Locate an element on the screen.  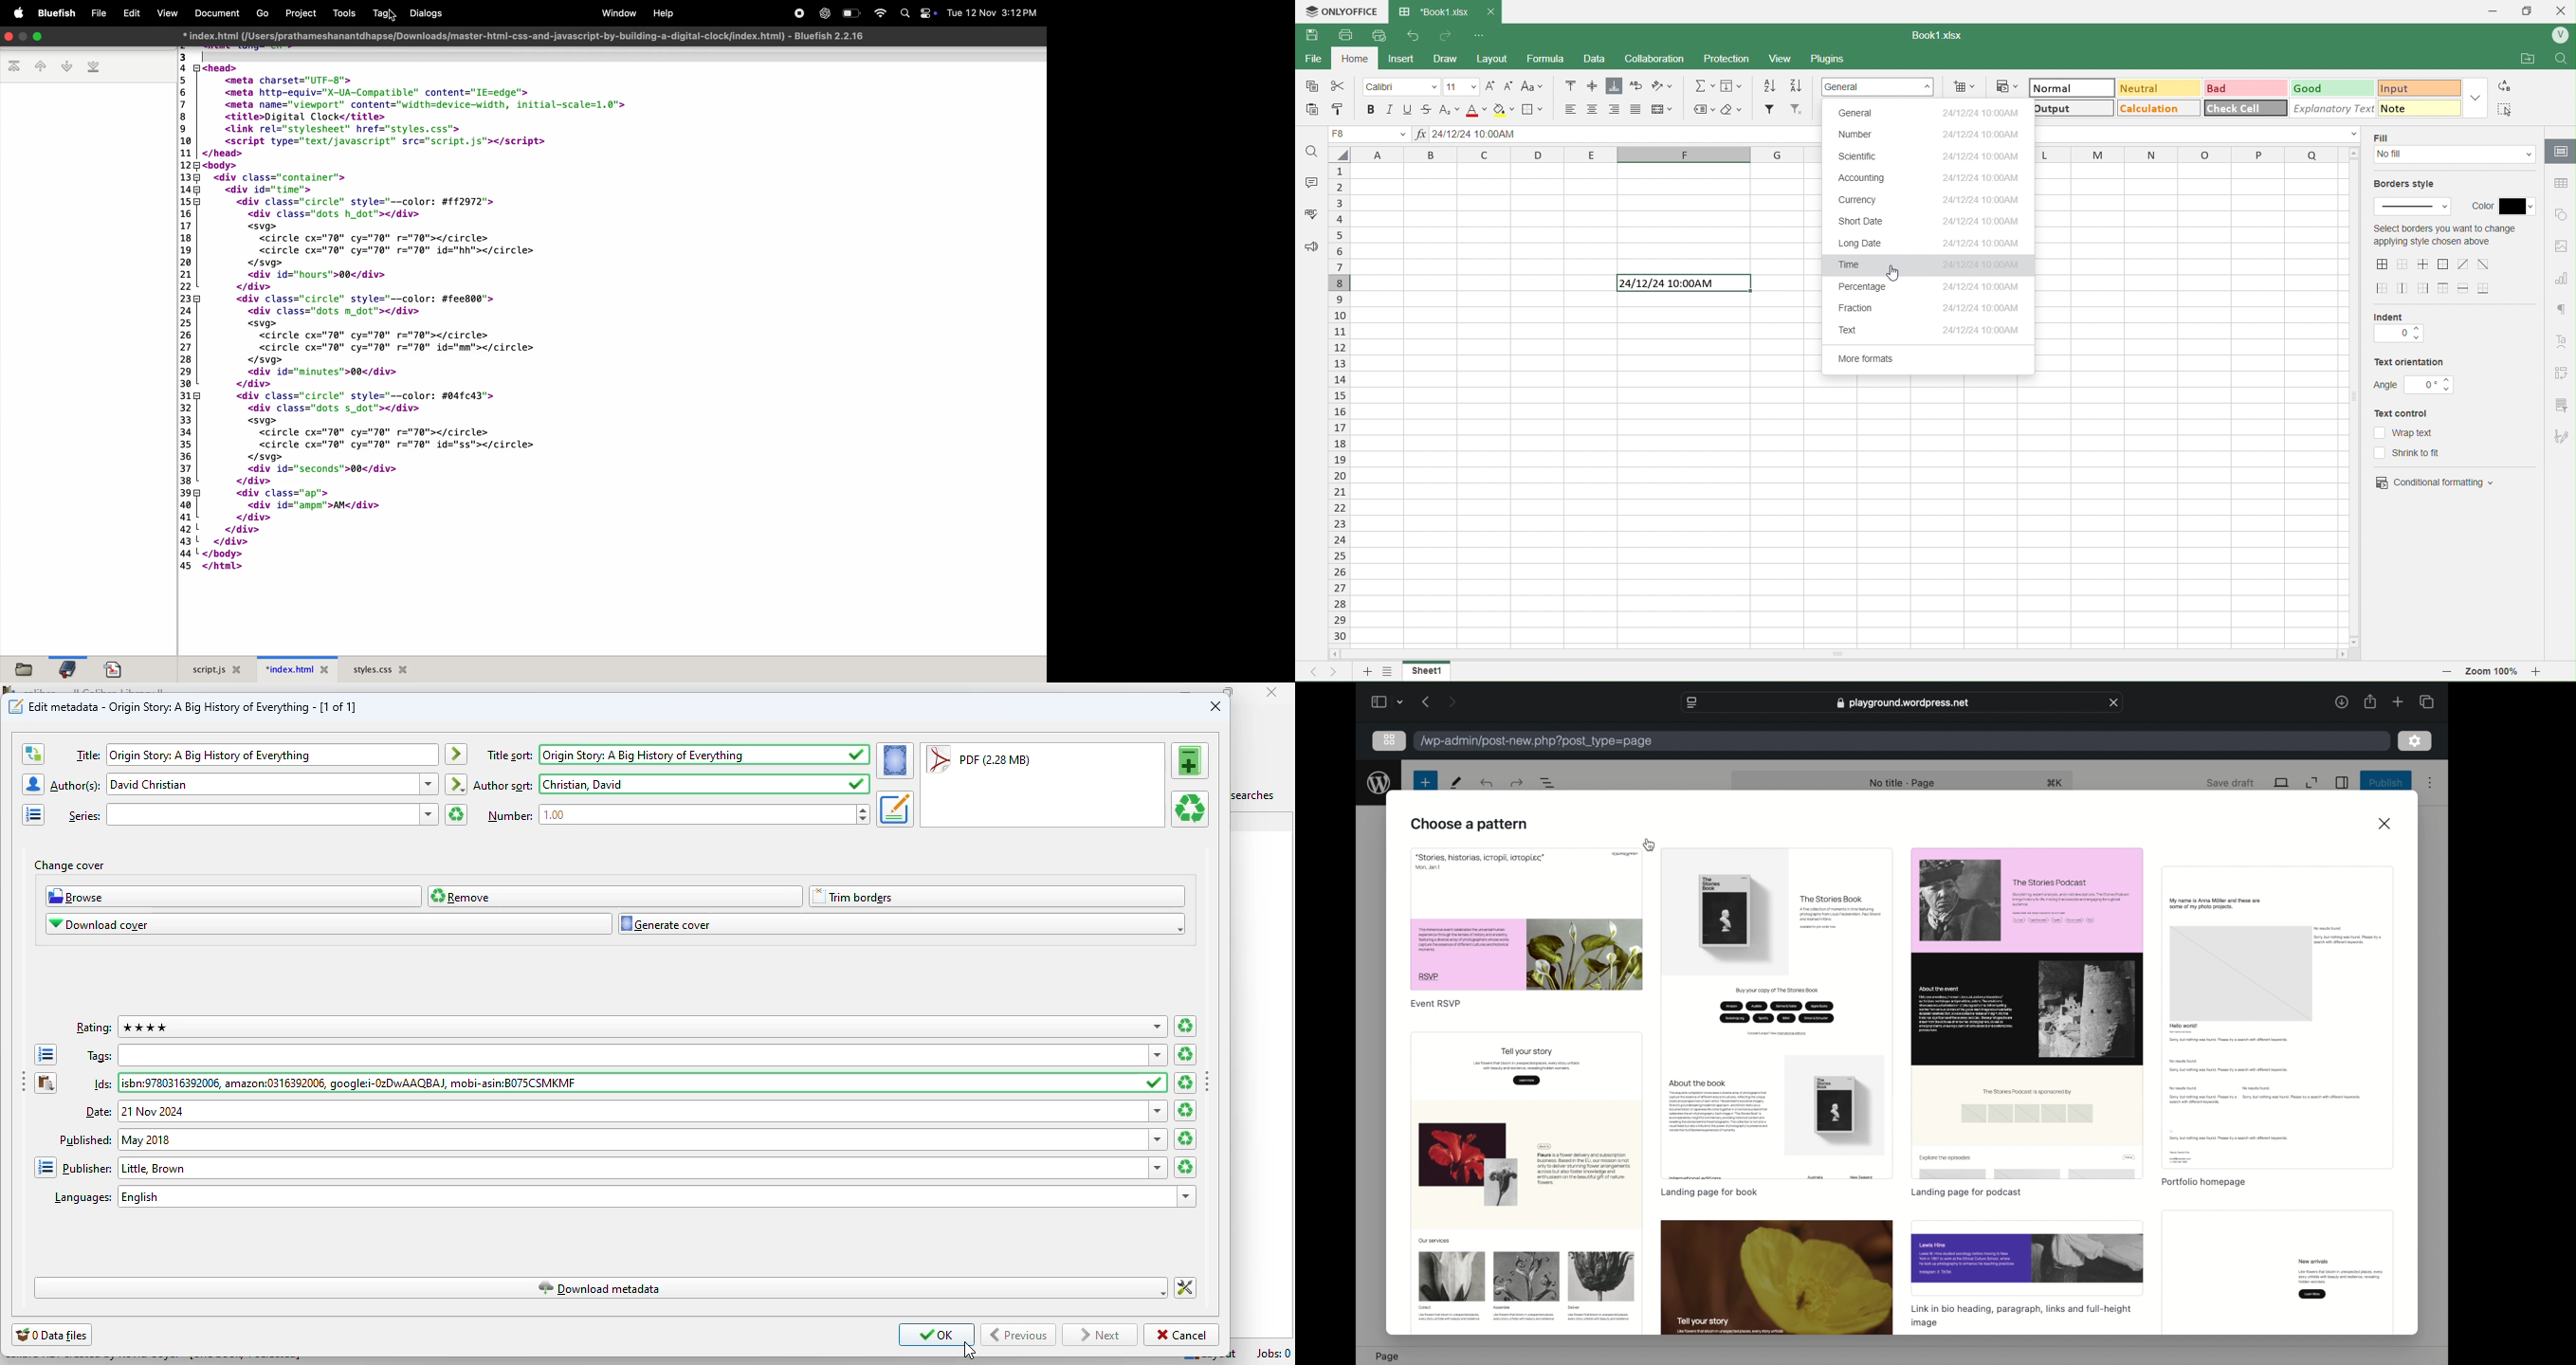
saved is located at coordinates (857, 784).